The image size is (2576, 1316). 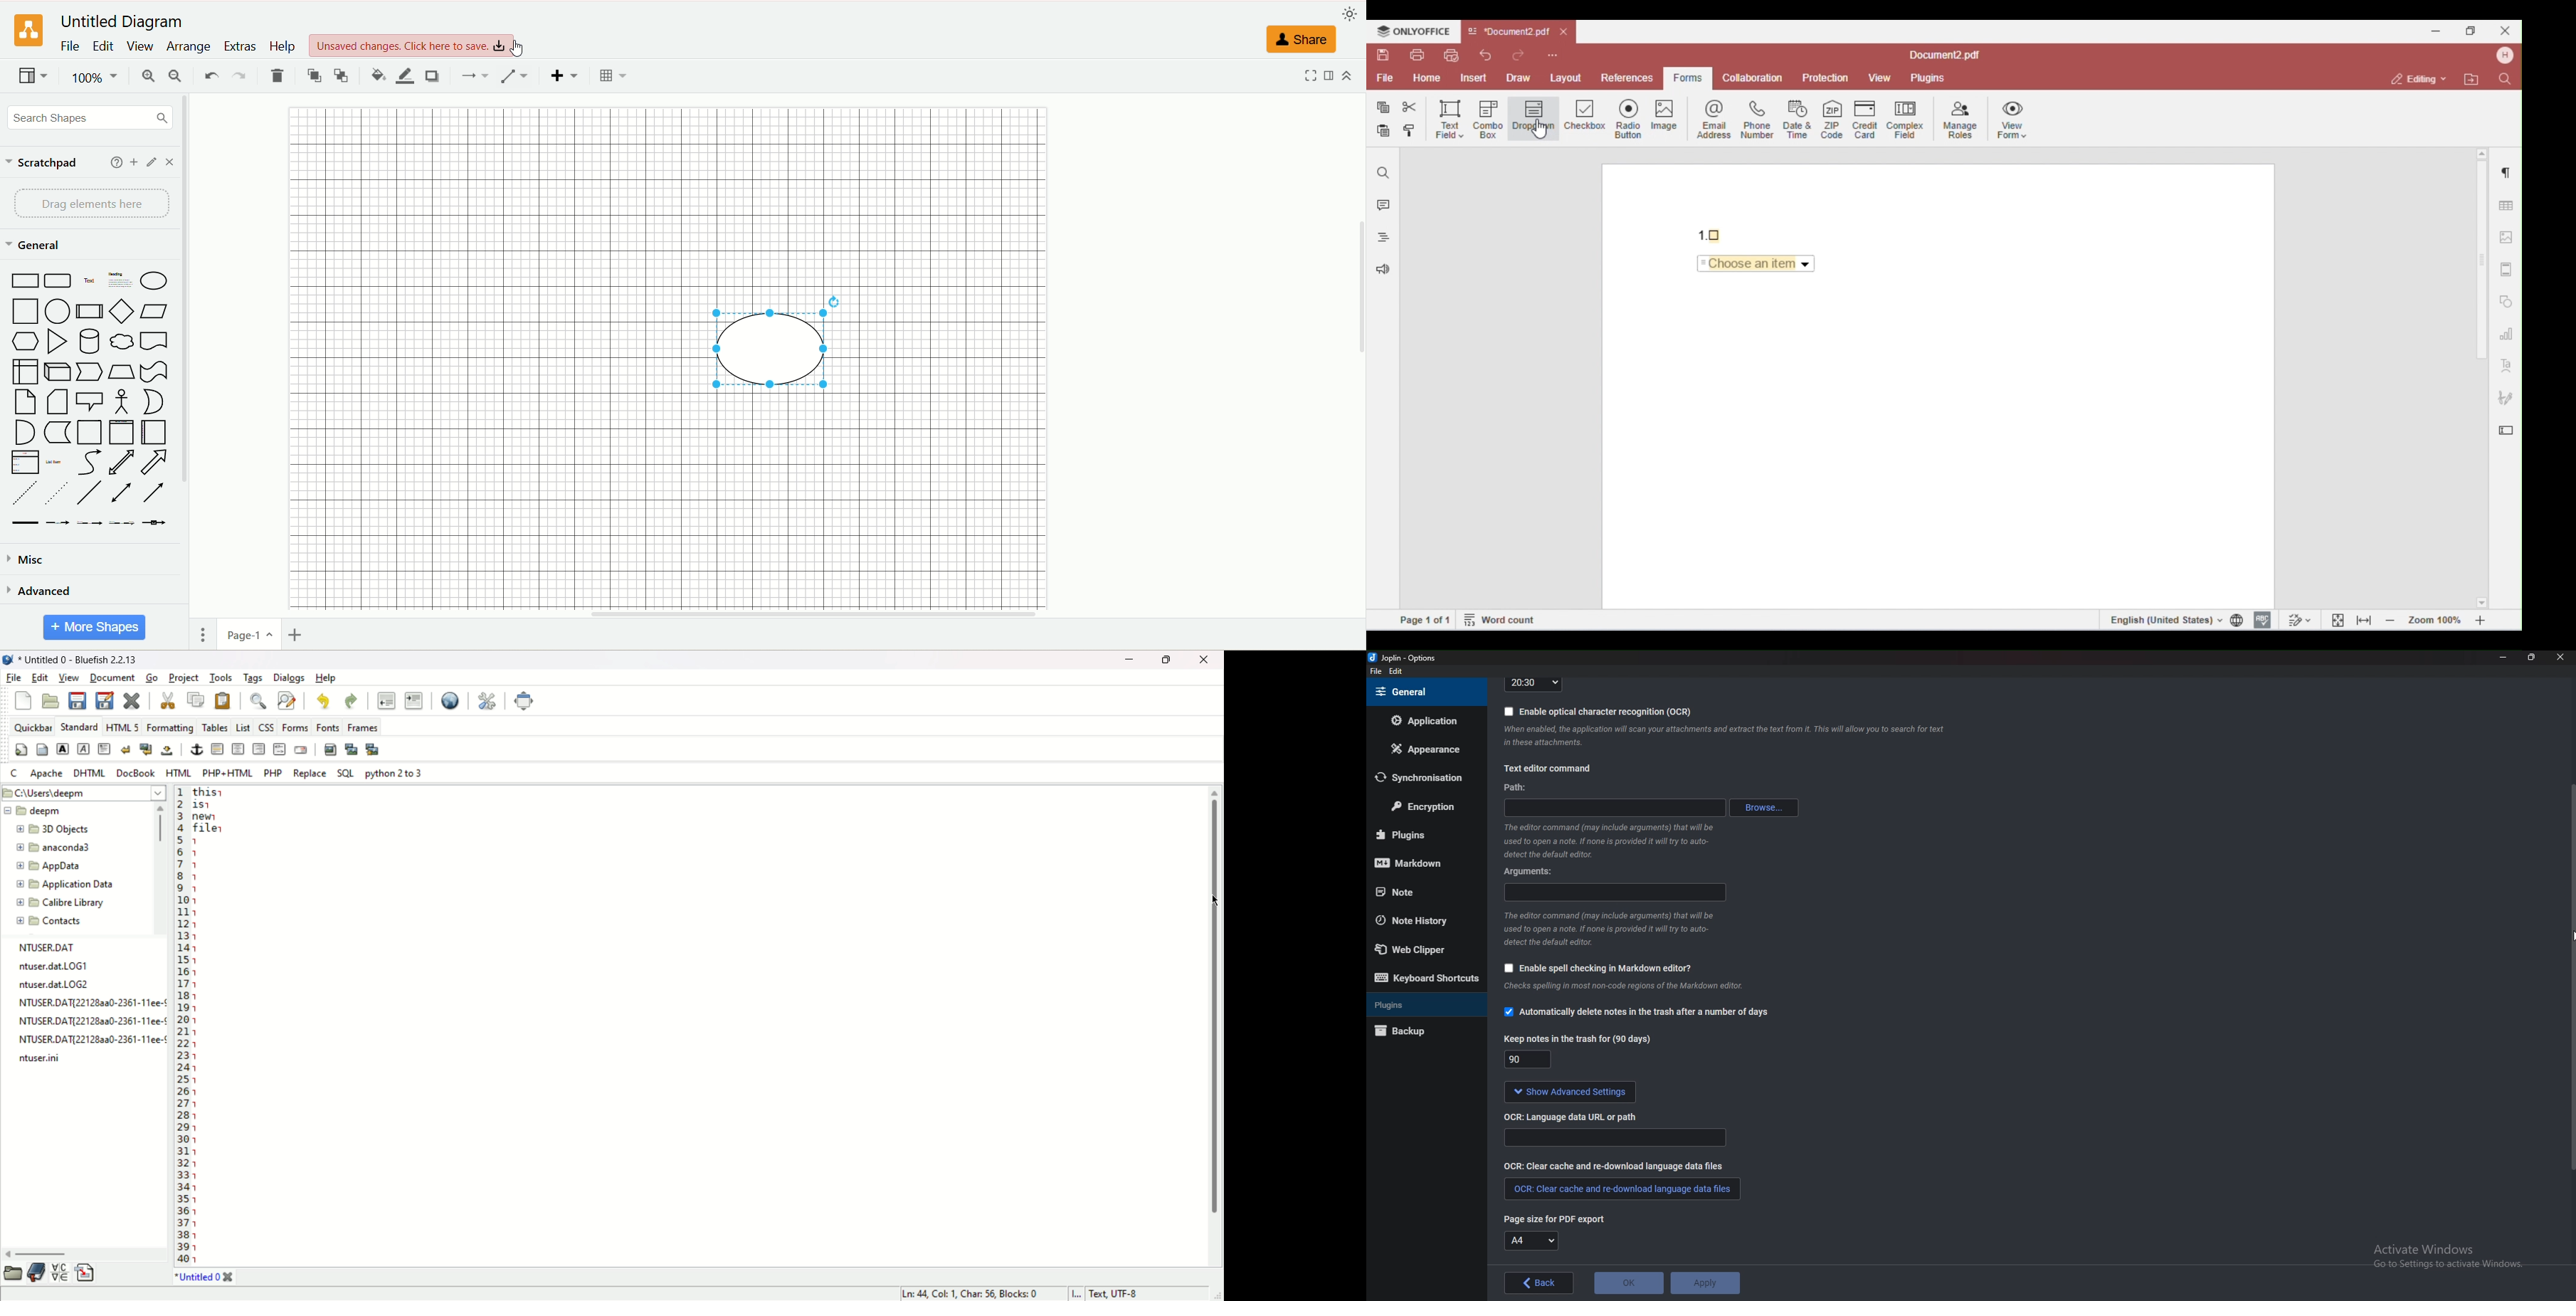 What do you see at coordinates (1532, 1241) in the screenshot?
I see `a4` at bounding box center [1532, 1241].